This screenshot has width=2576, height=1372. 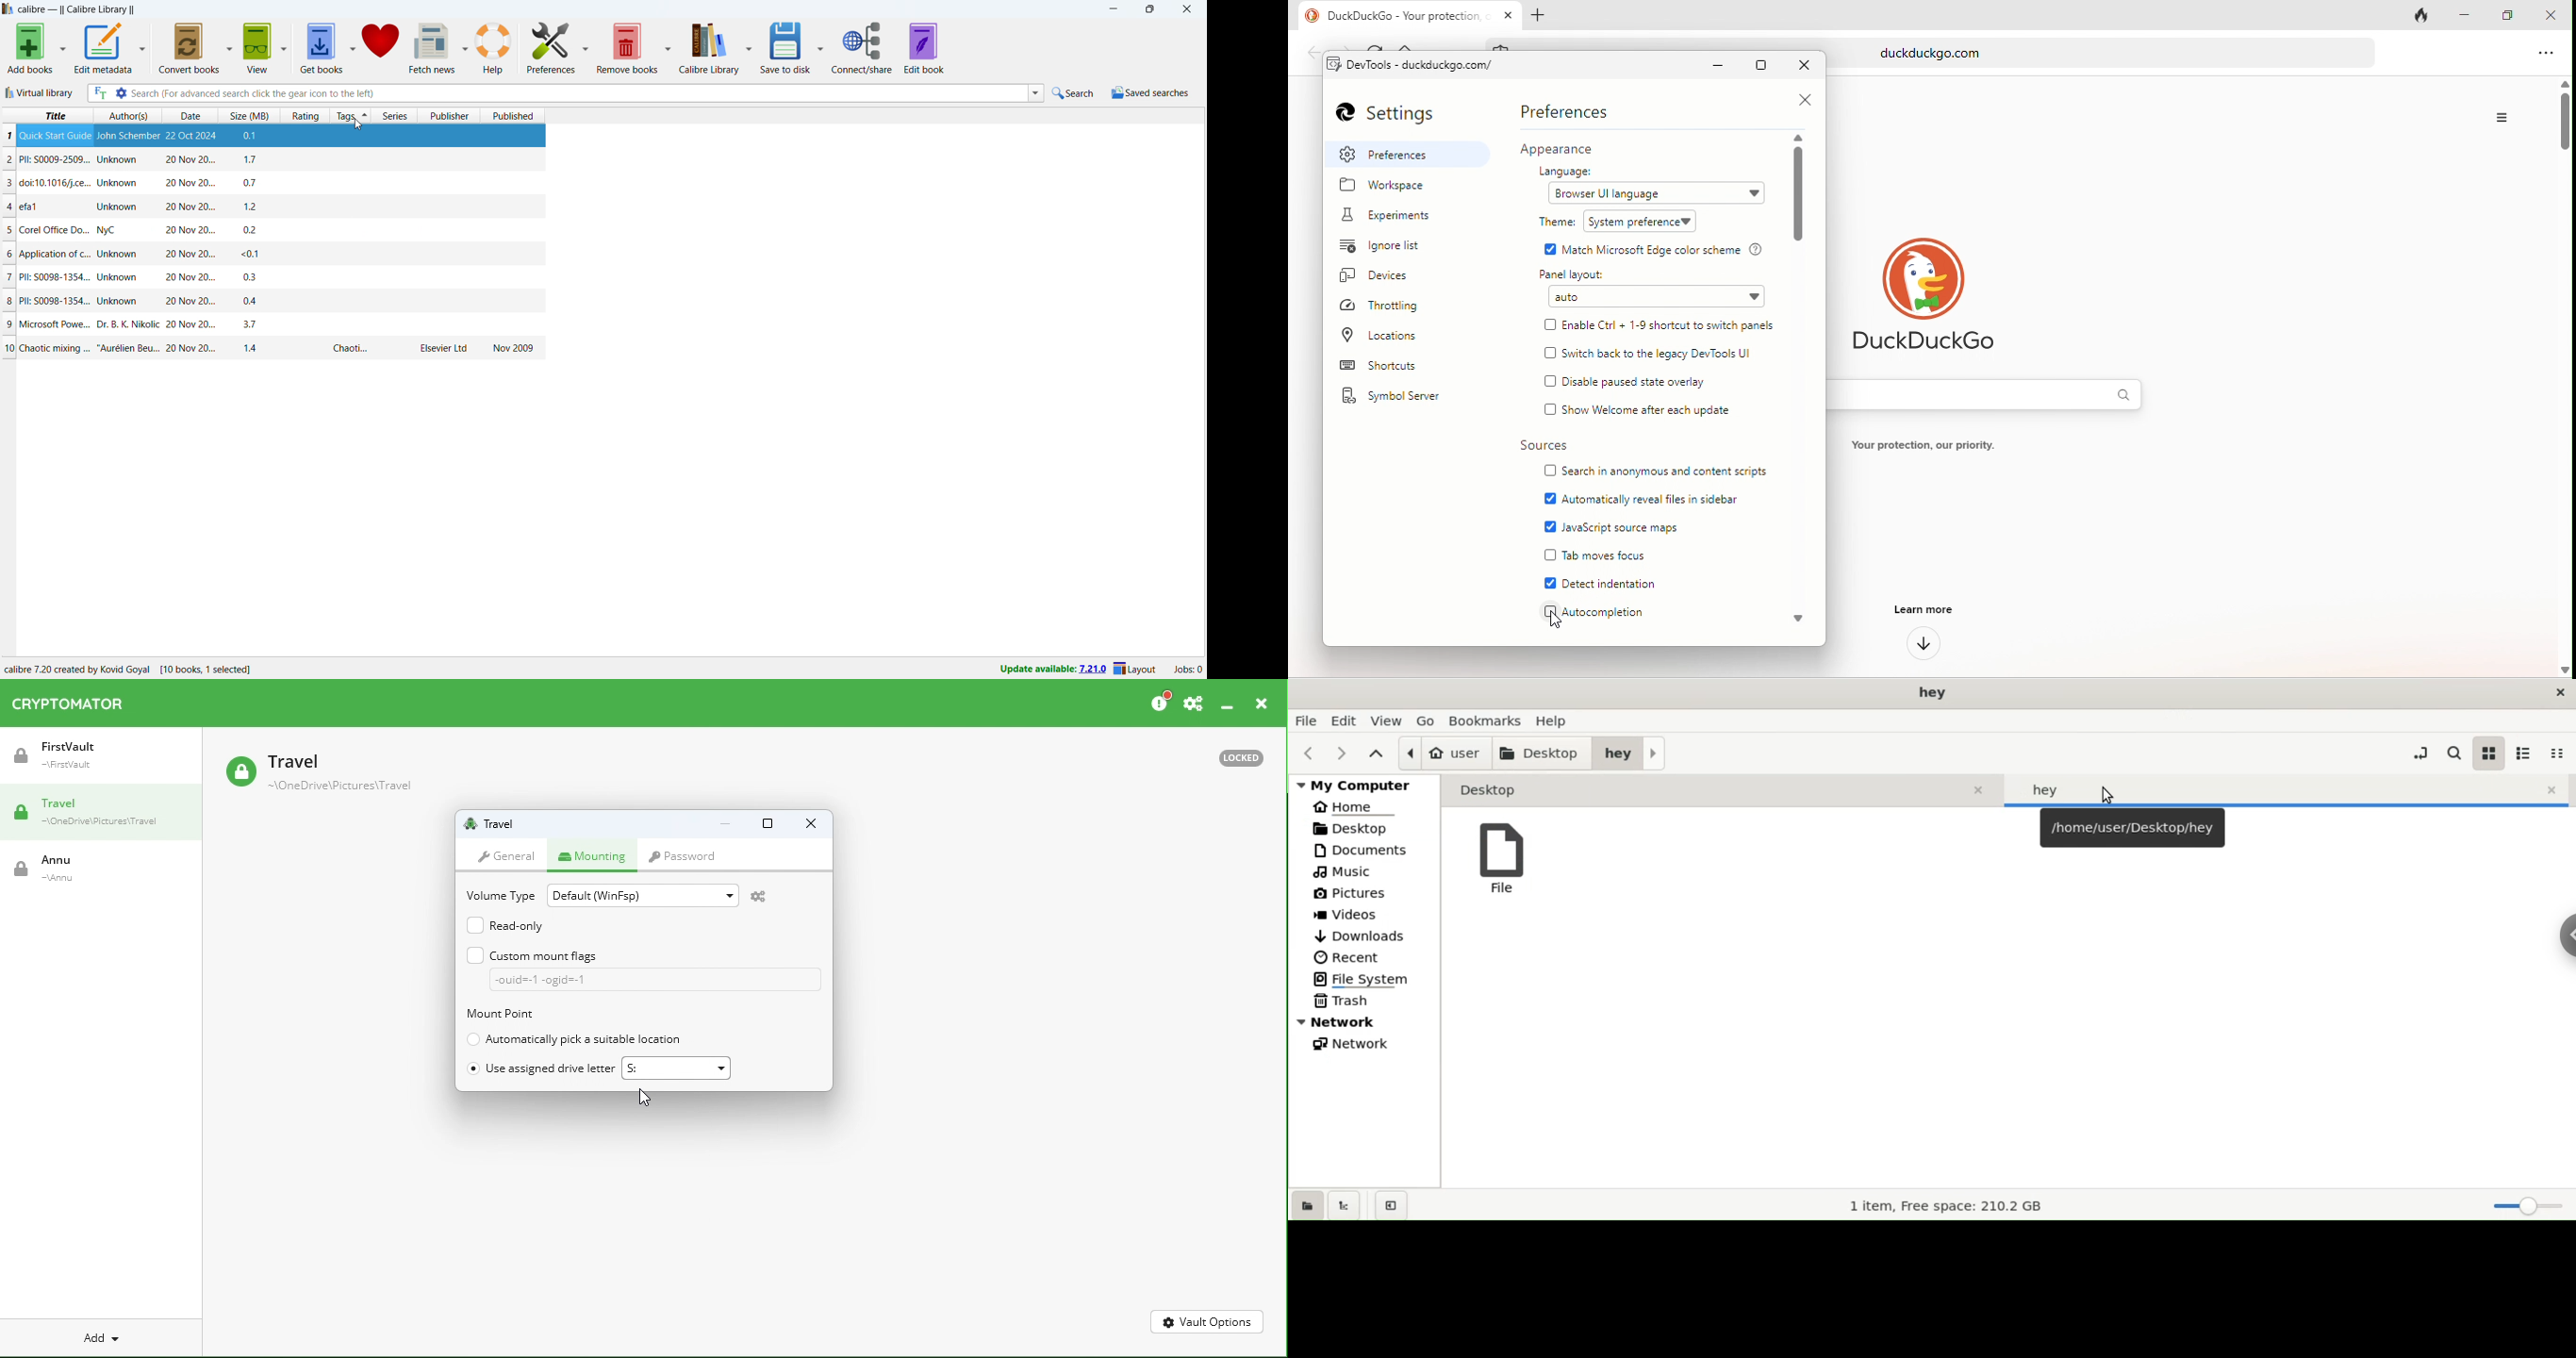 I want to click on option, so click(x=2505, y=118).